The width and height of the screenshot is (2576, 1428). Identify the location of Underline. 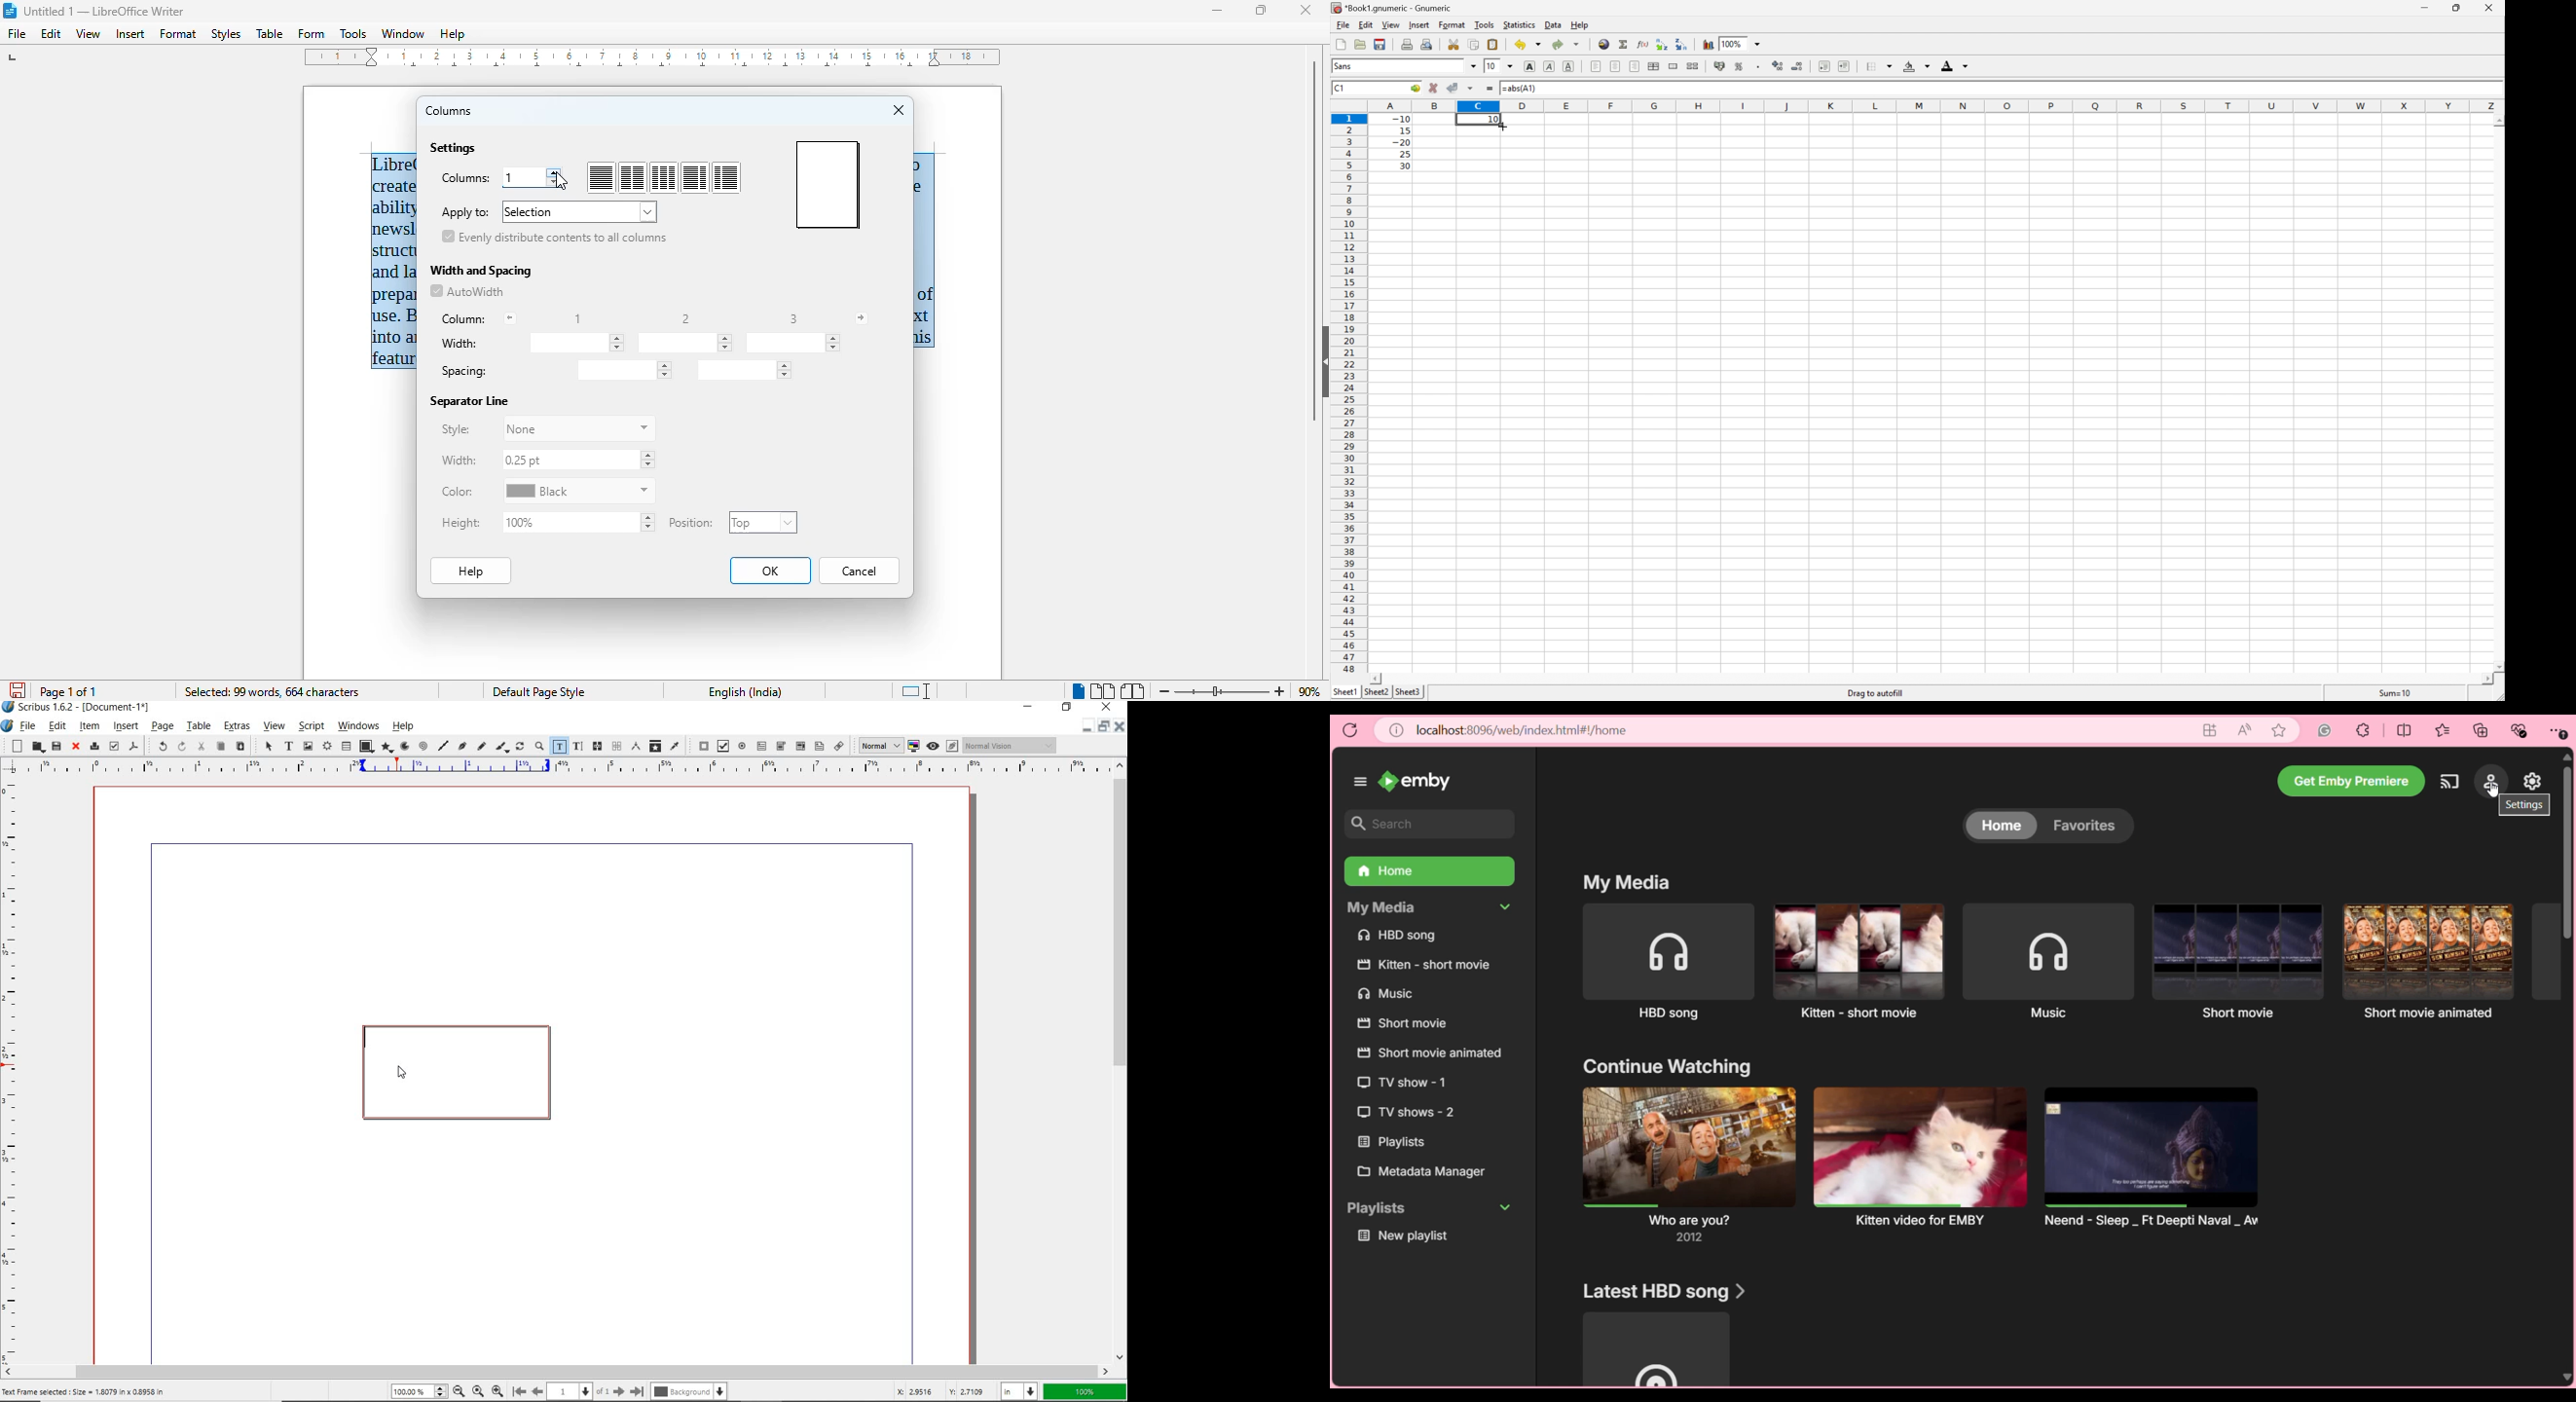
(1570, 65).